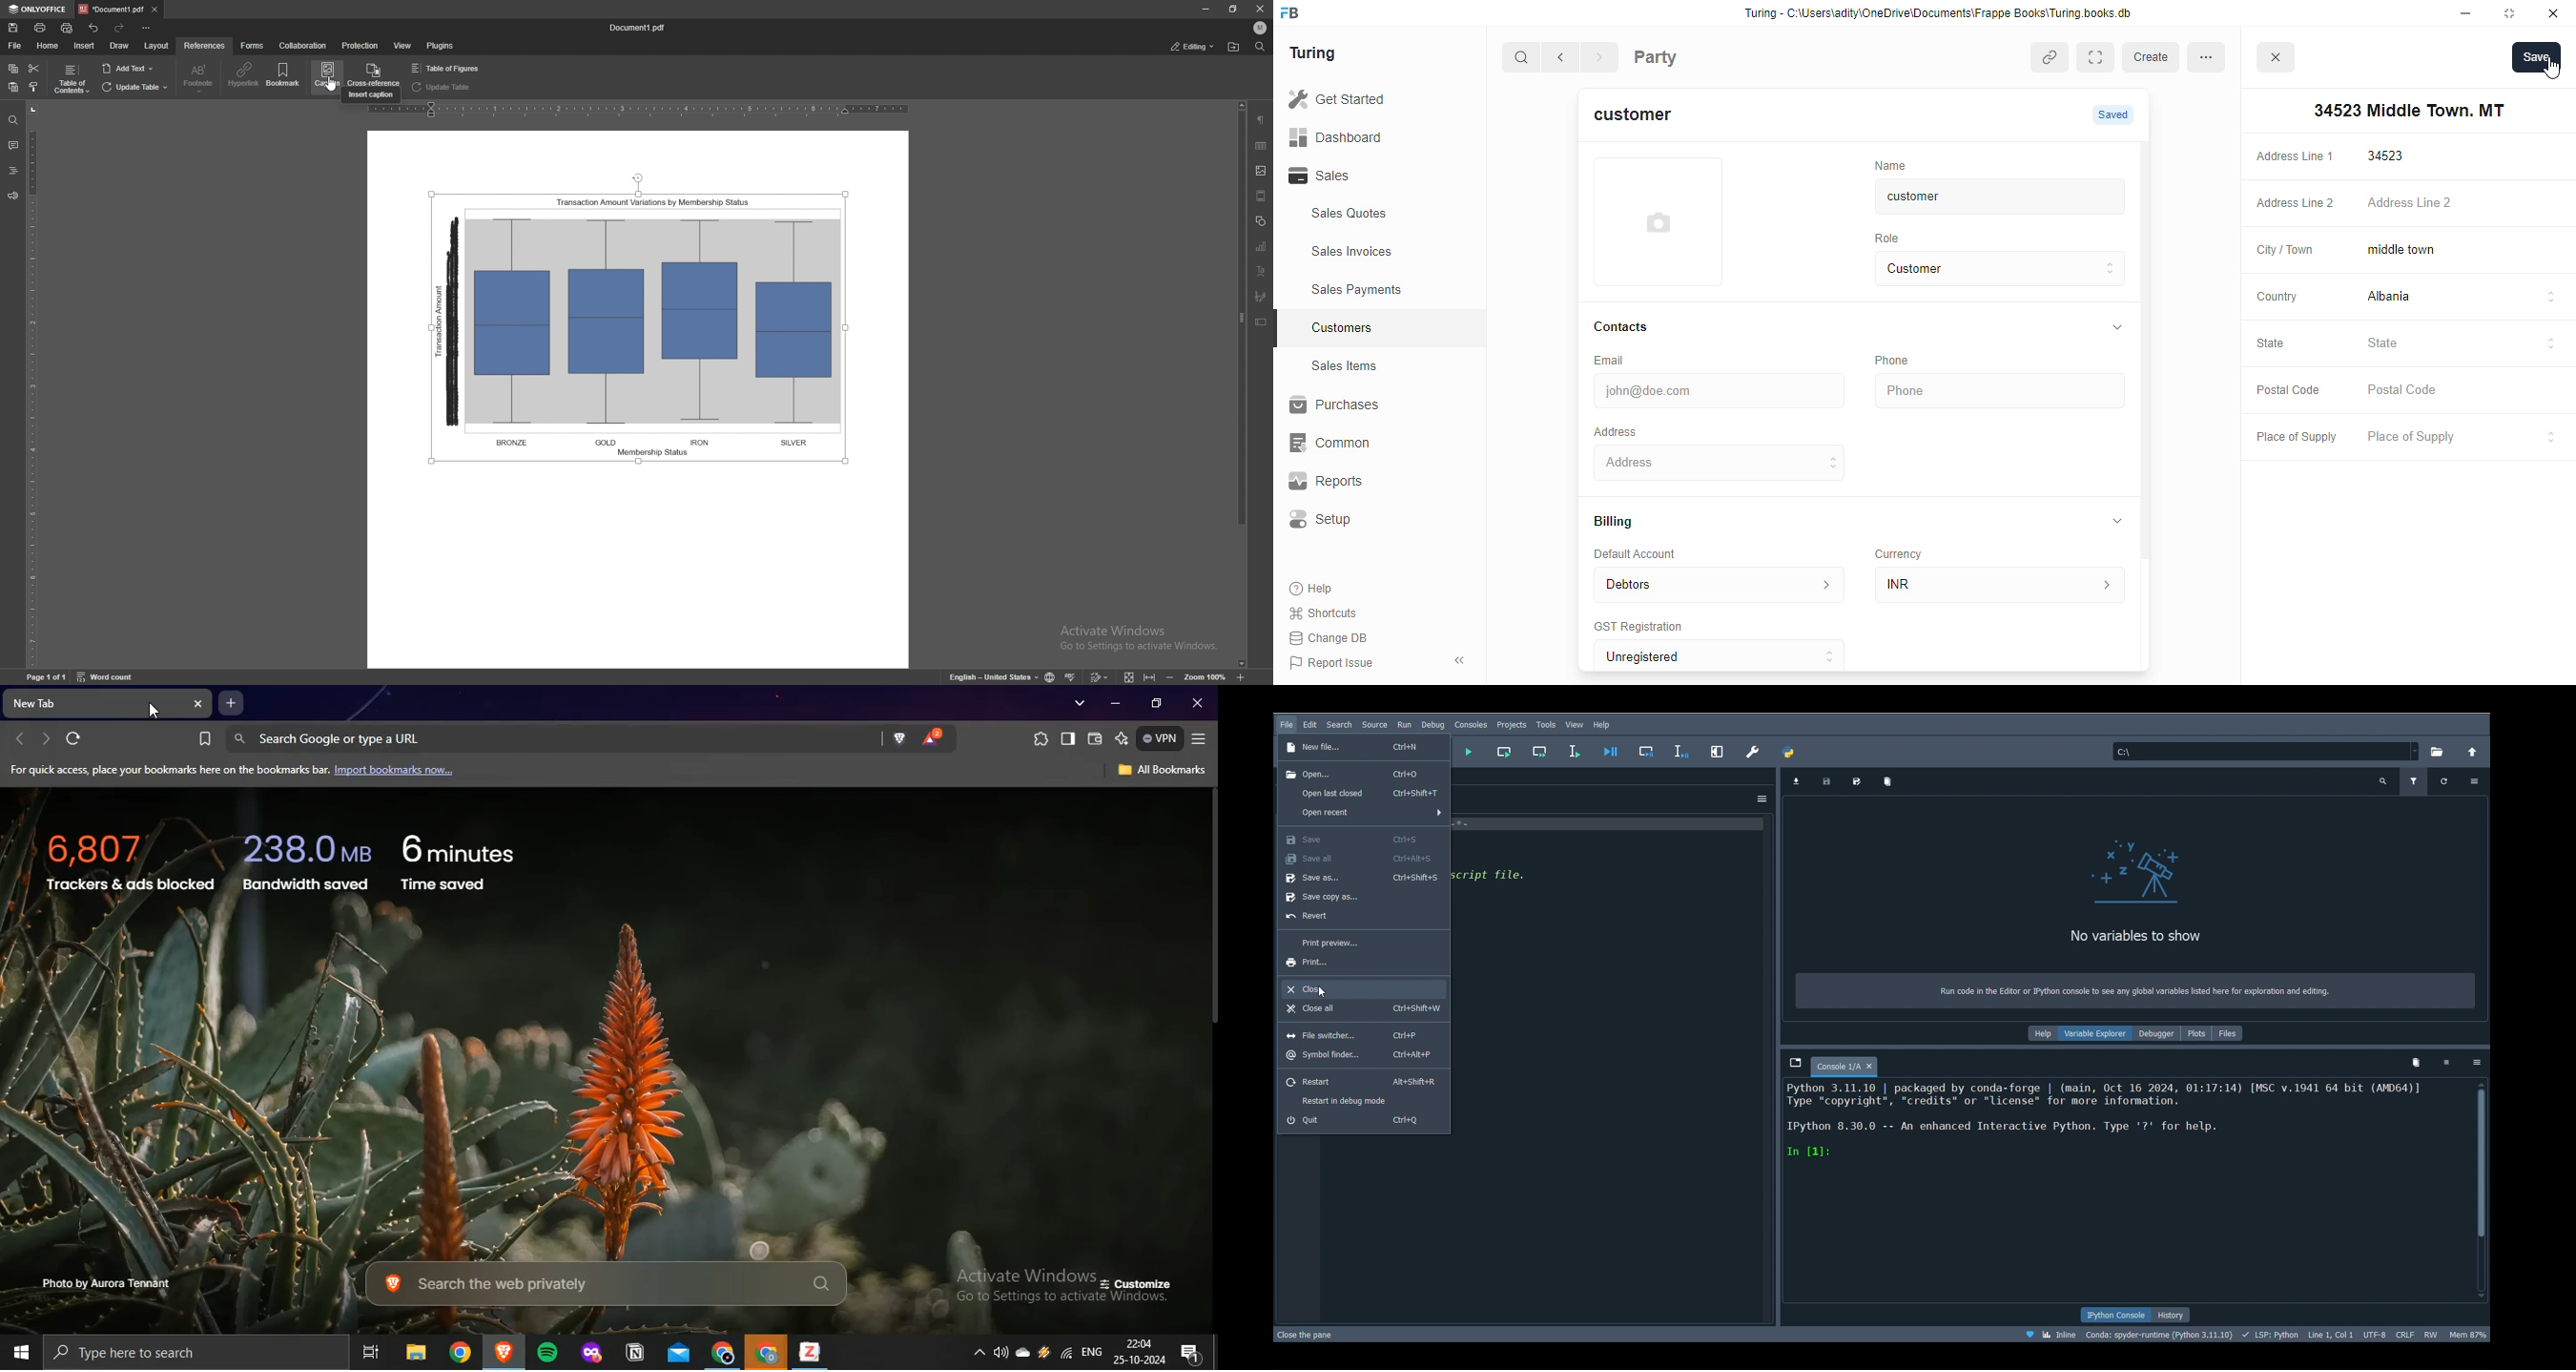 Image resolution: width=2576 pixels, height=1372 pixels. What do you see at coordinates (1728, 656) in the screenshot?
I see `Unregistered` at bounding box center [1728, 656].